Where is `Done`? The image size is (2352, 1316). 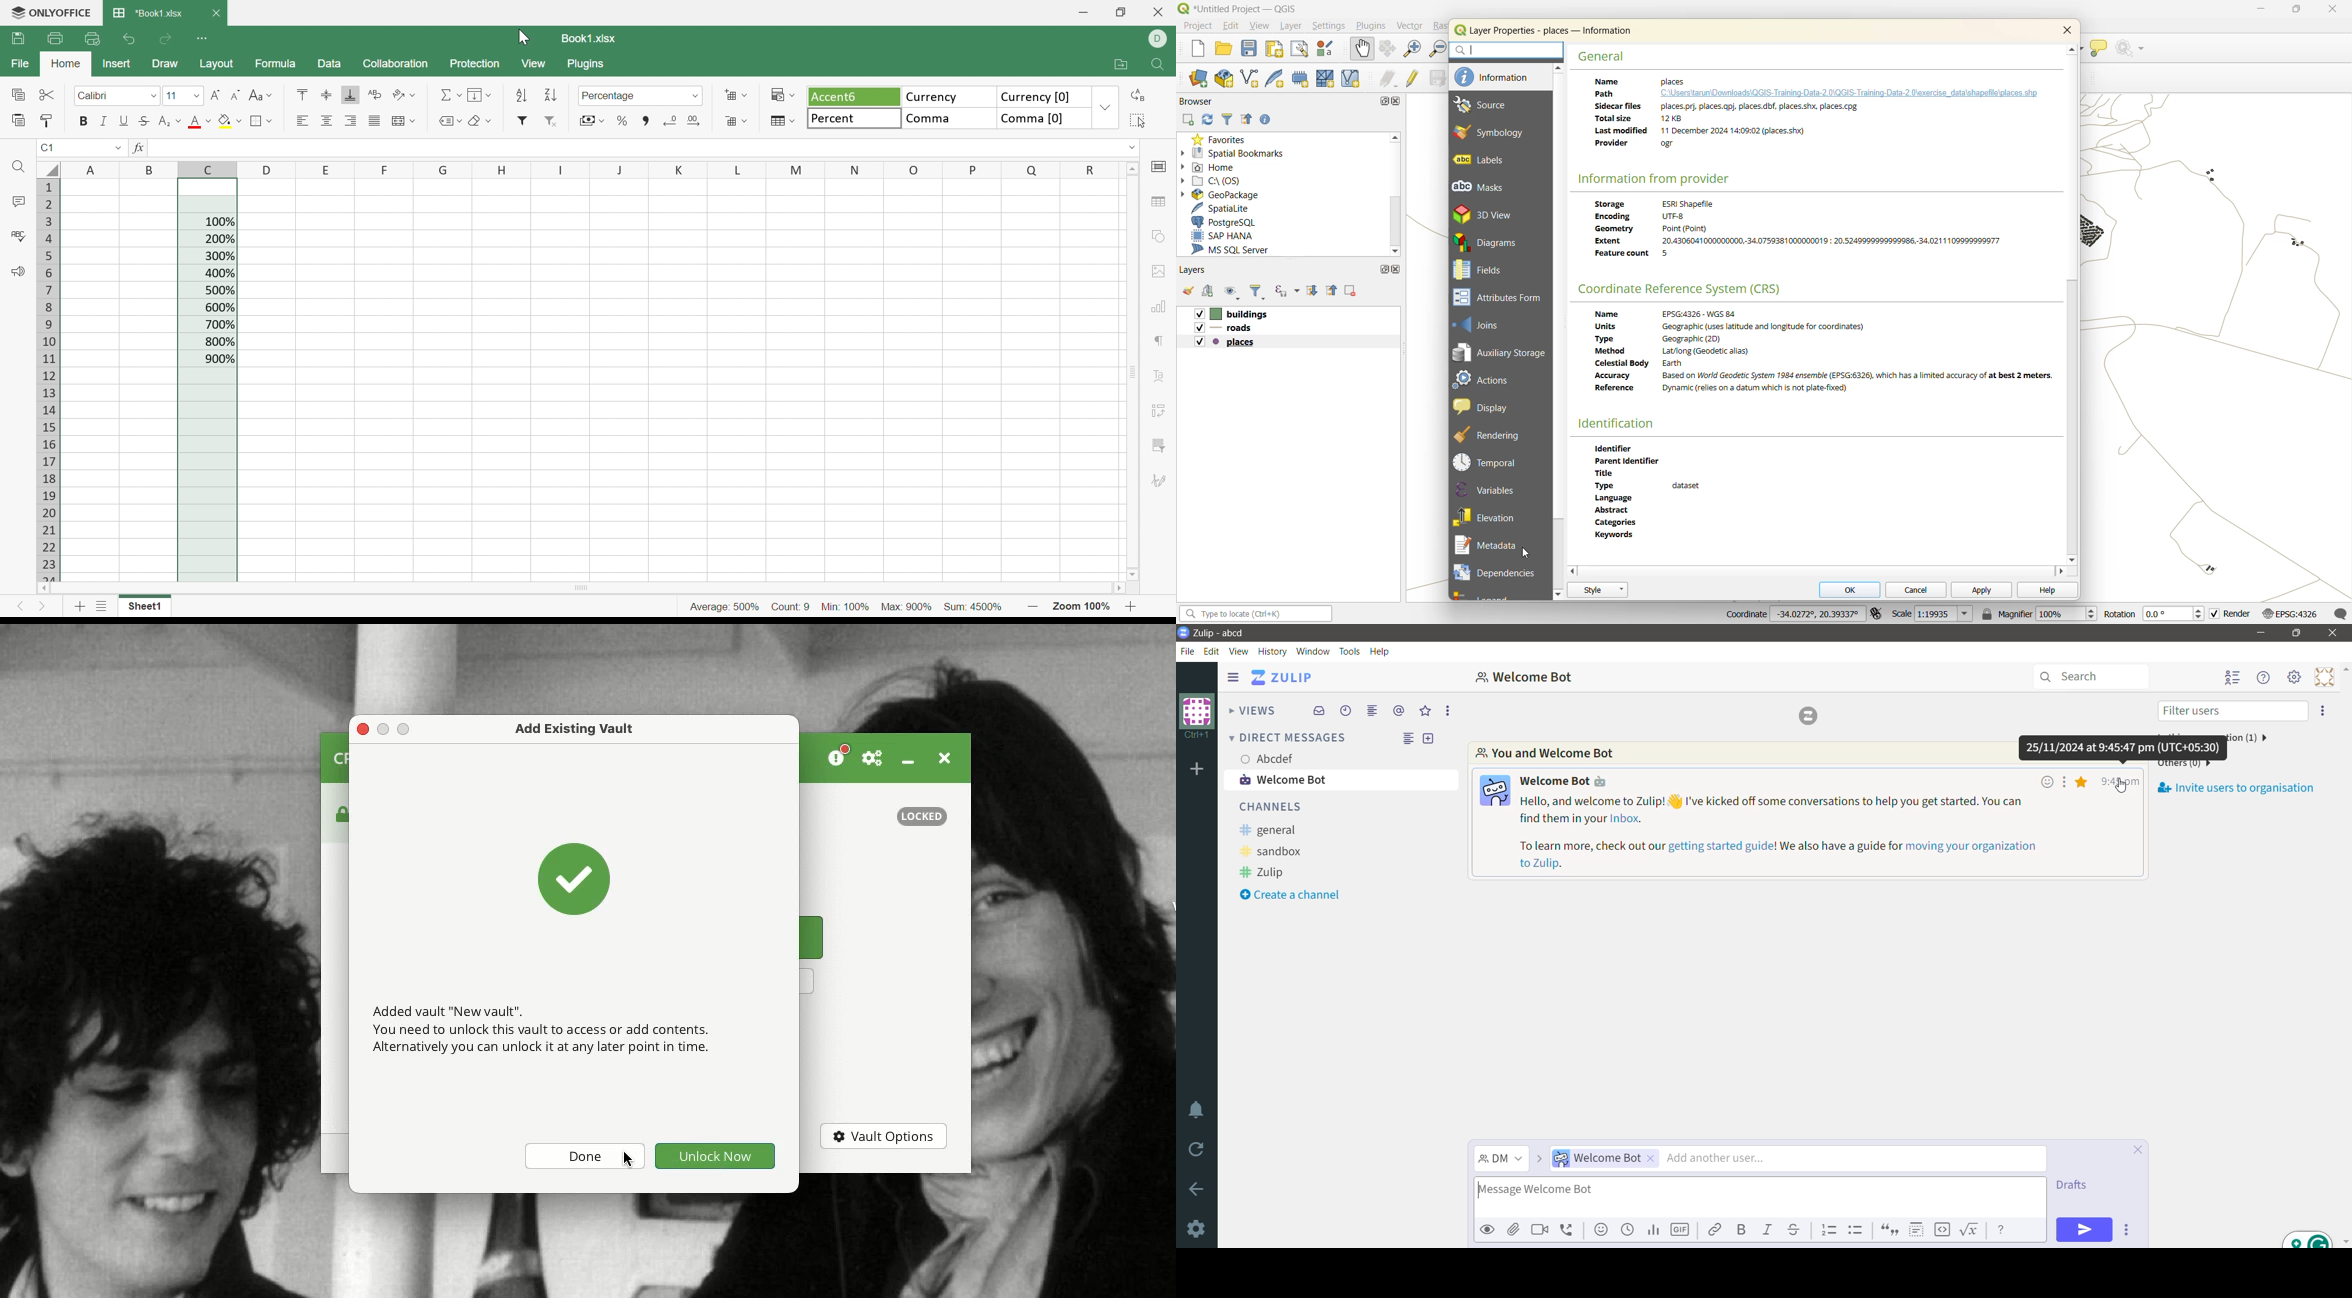
Done is located at coordinates (584, 1156).